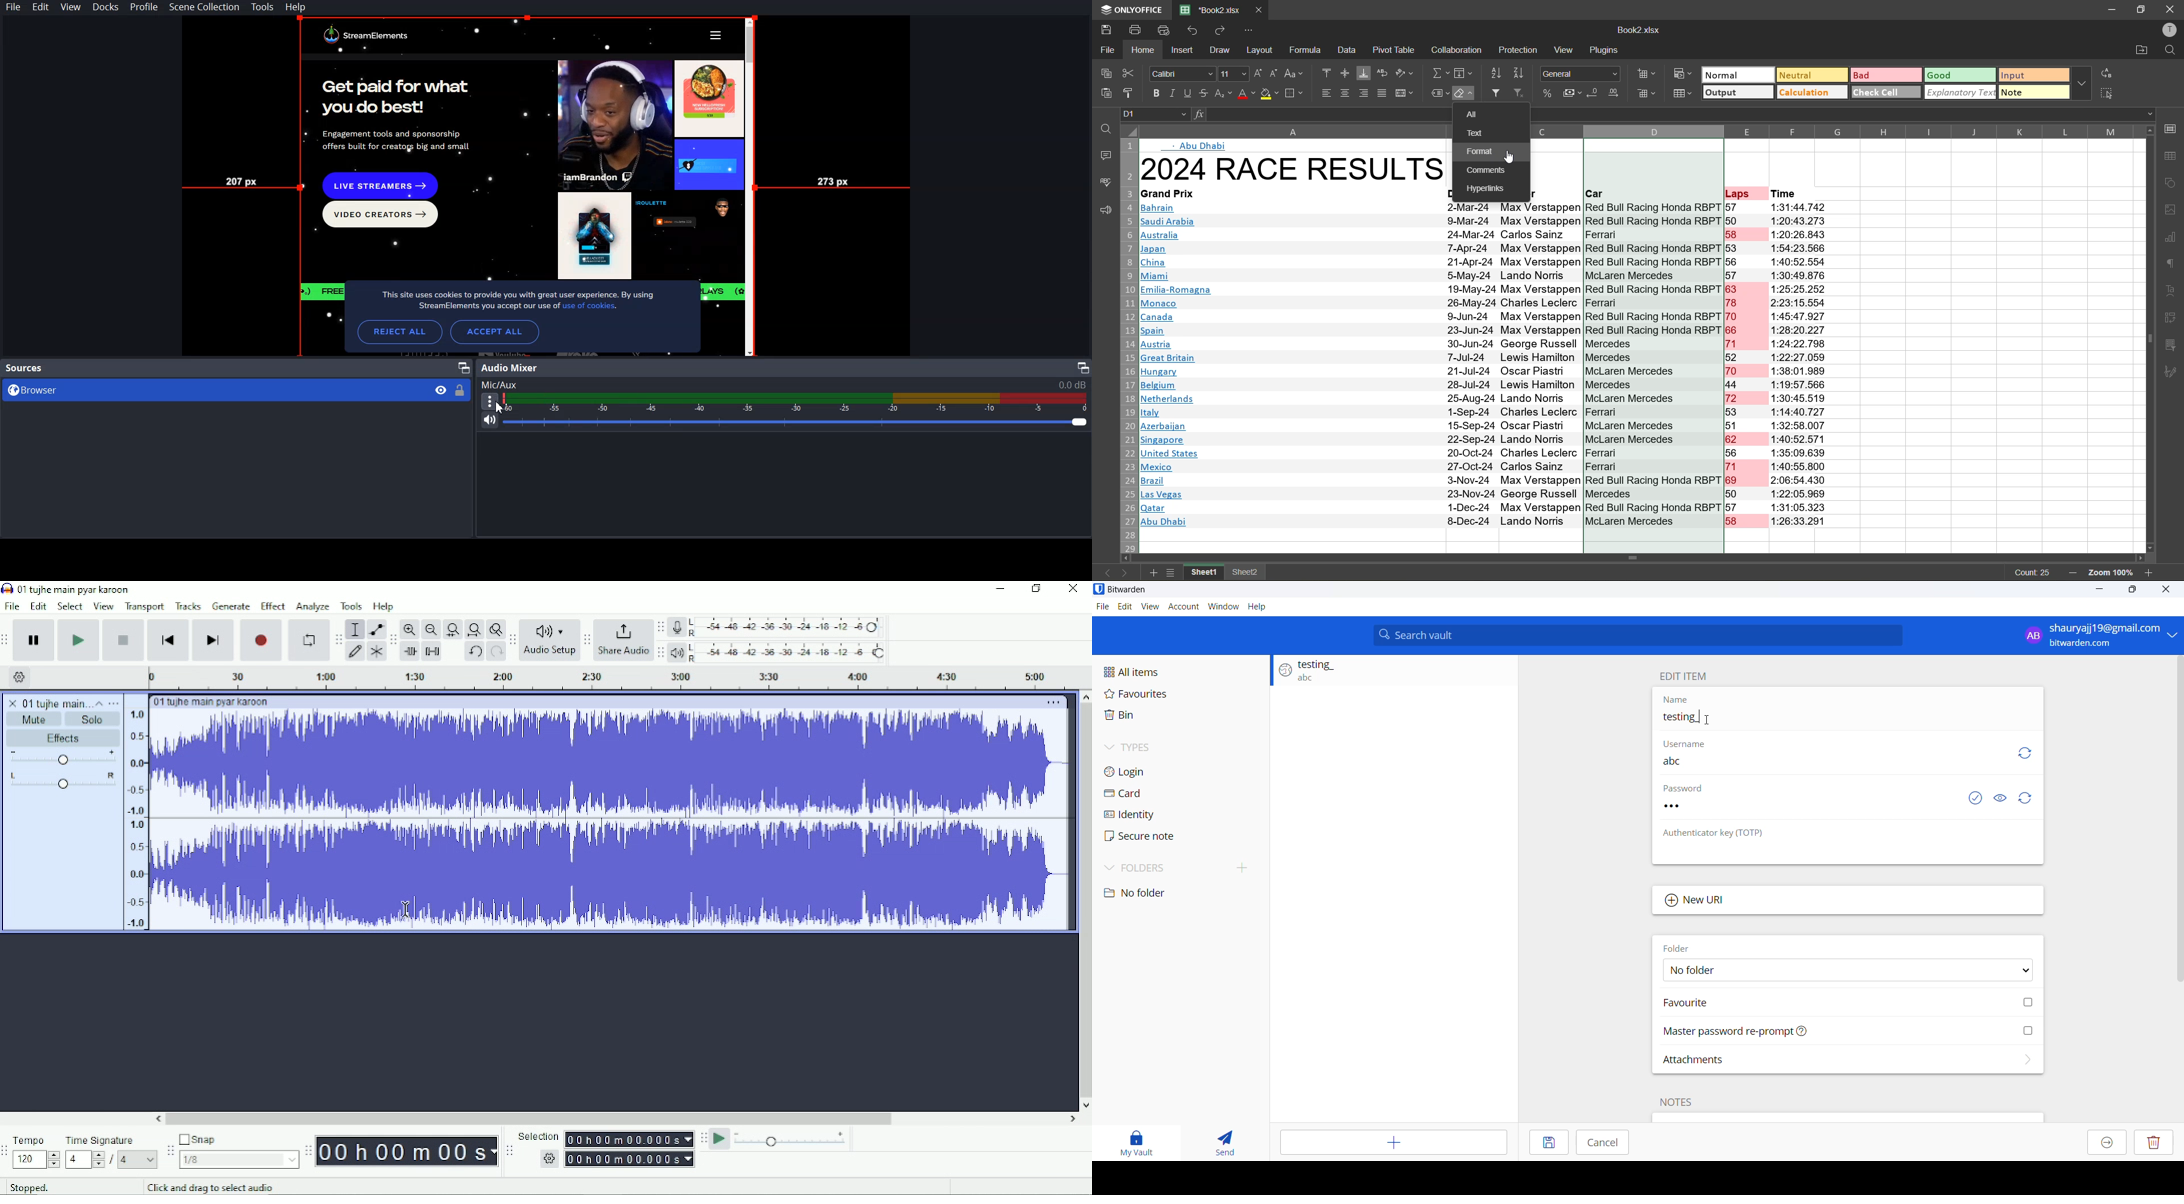 The image size is (2184, 1204). Describe the element at coordinates (781, 653) in the screenshot. I see `Playback meter` at that location.